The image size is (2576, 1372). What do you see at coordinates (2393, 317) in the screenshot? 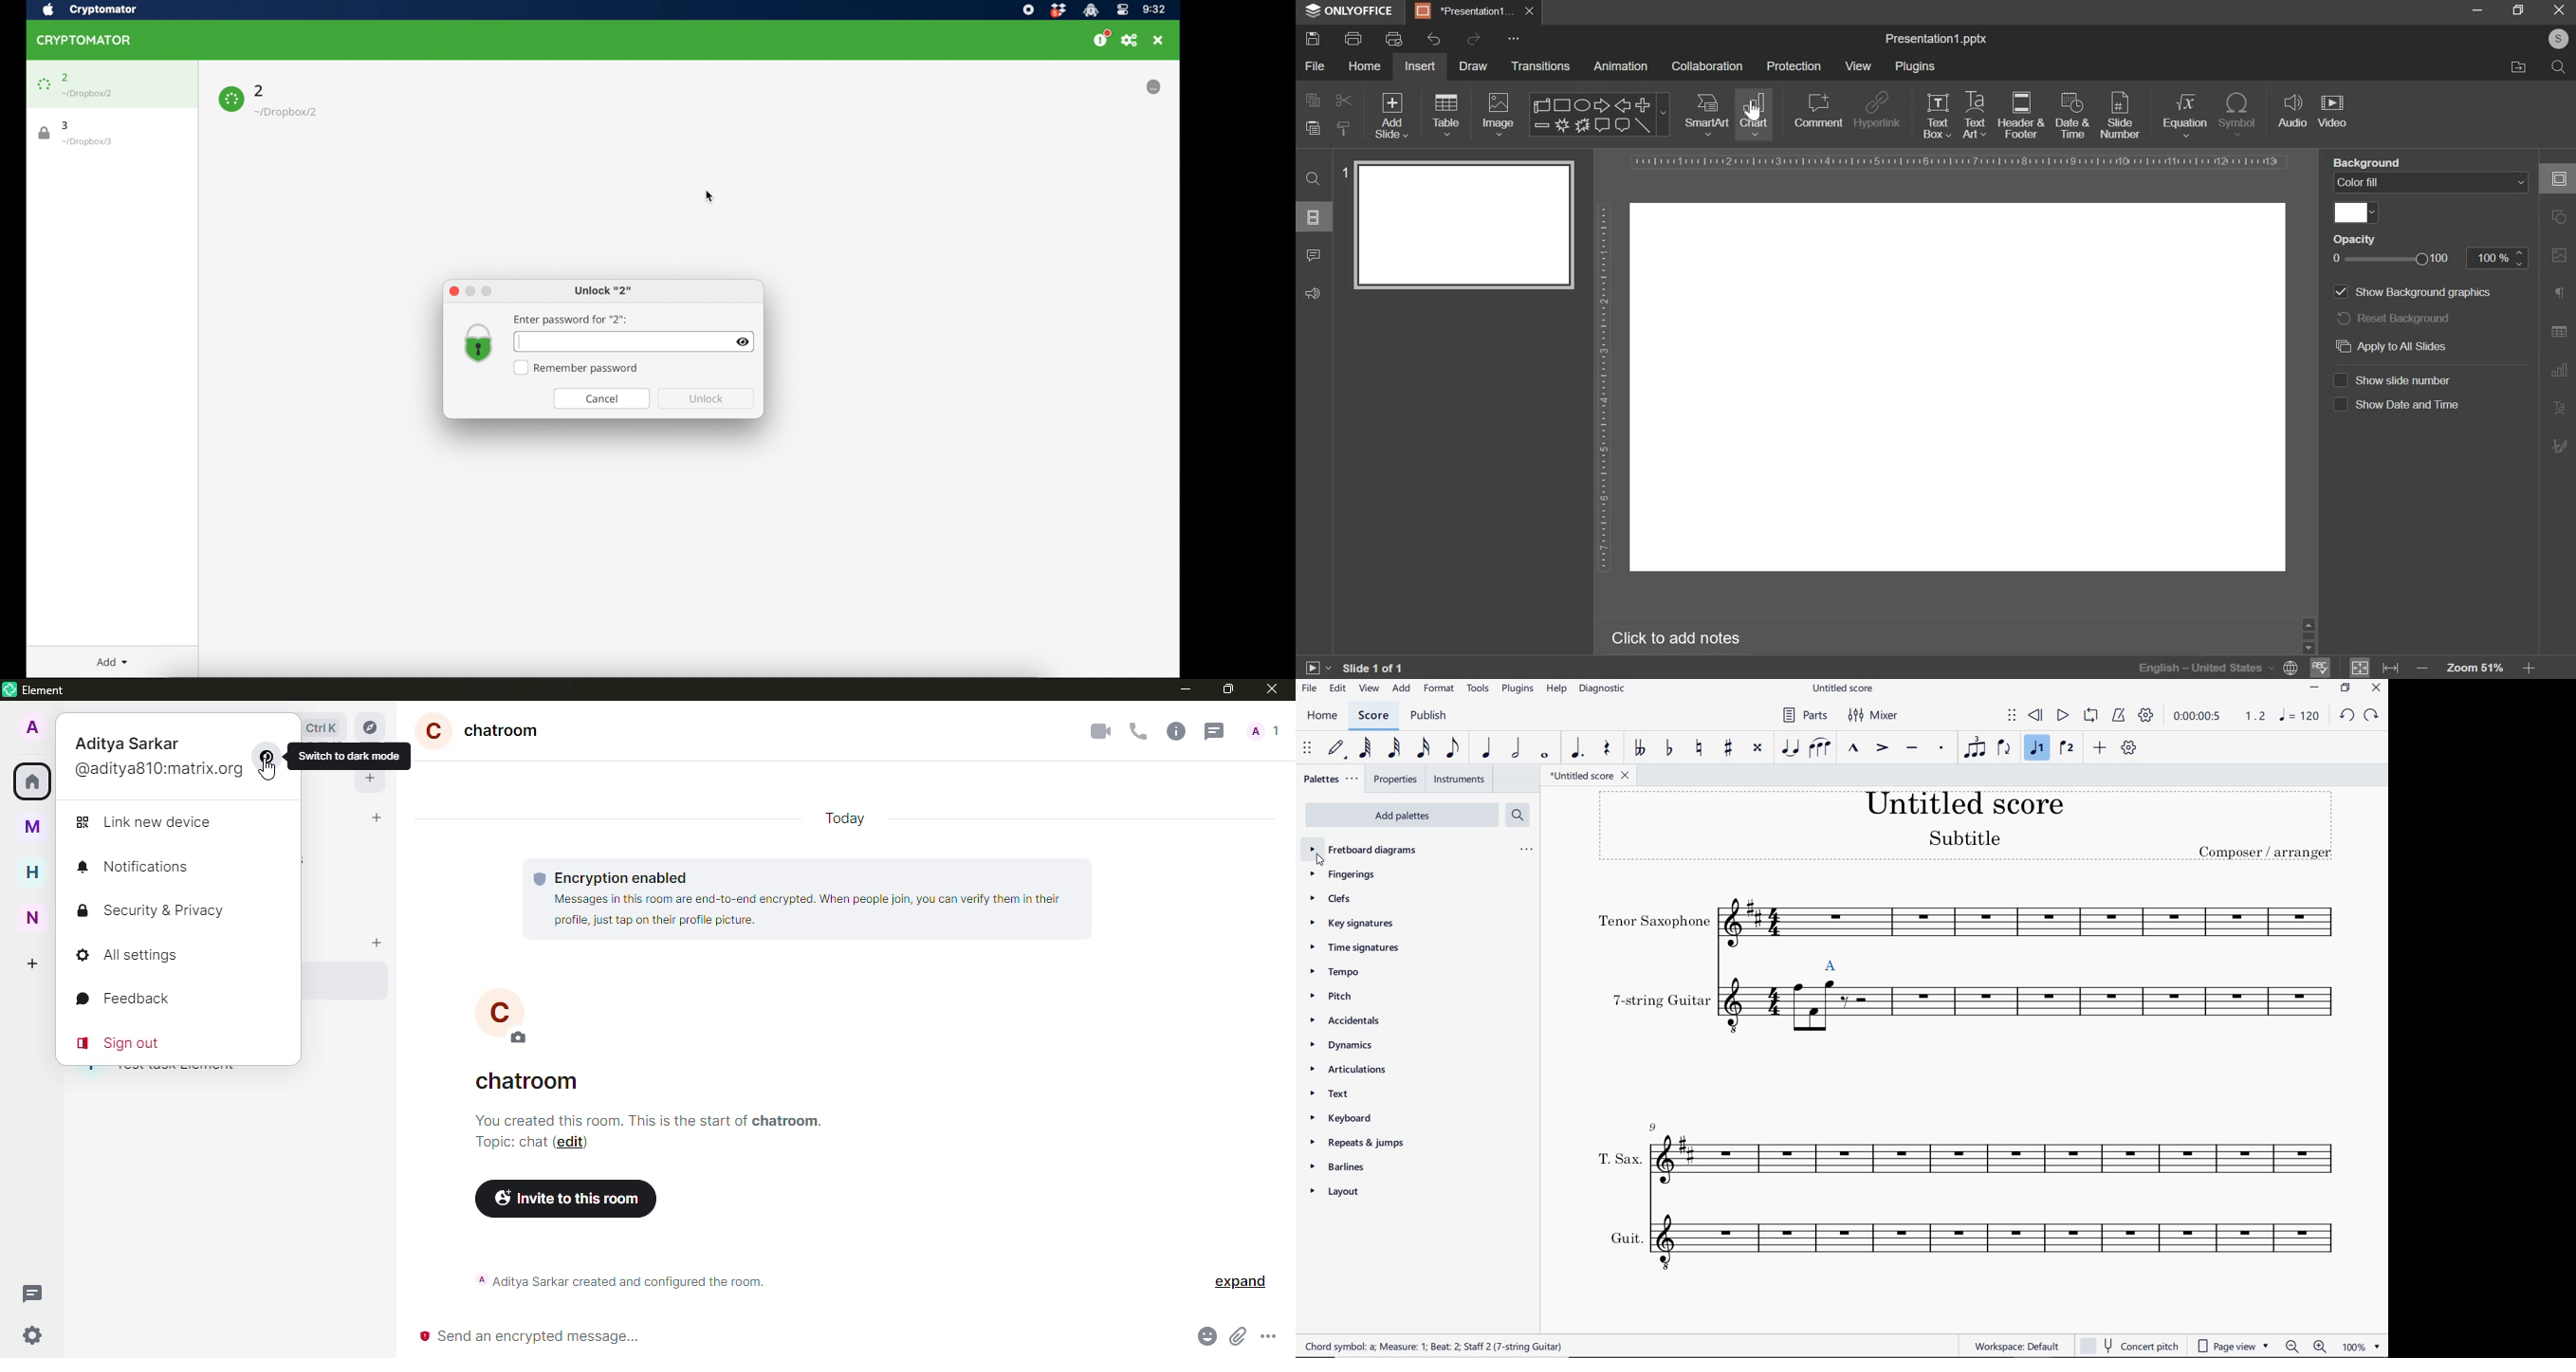
I see `reset background` at bounding box center [2393, 317].